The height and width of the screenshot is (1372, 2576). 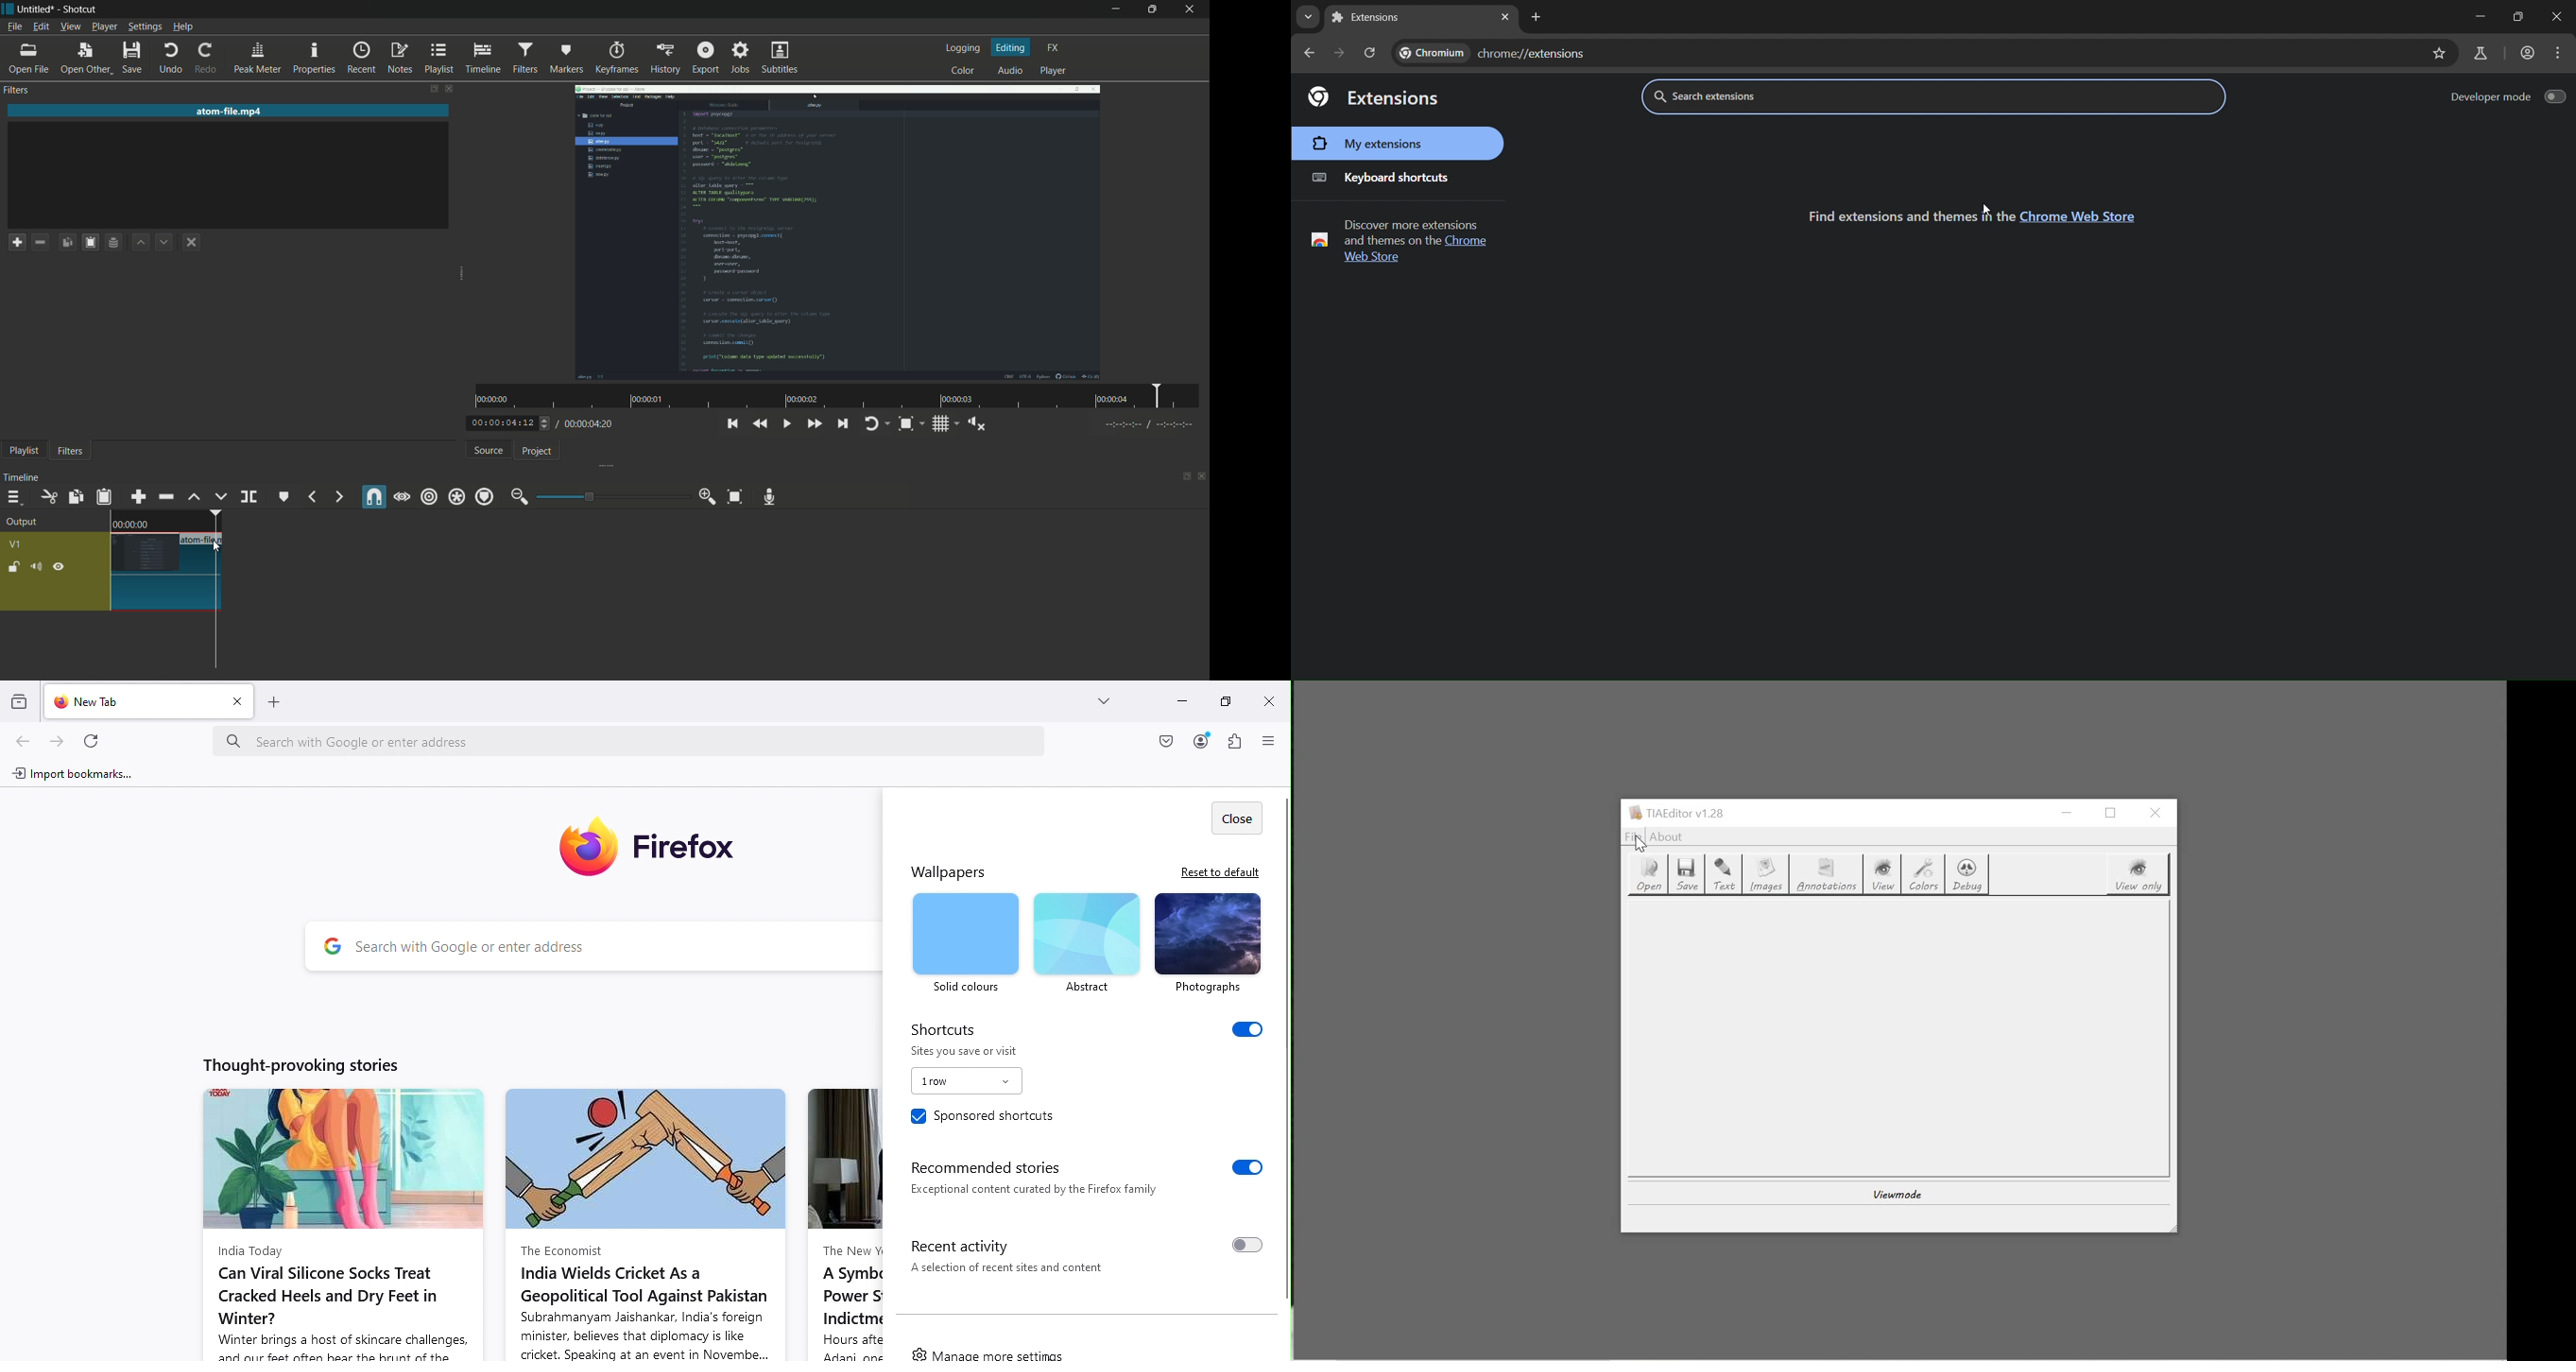 What do you see at coordinates (1112, 9) in the screenshot?
I see `minimize` at bounding box center [1112, 9].